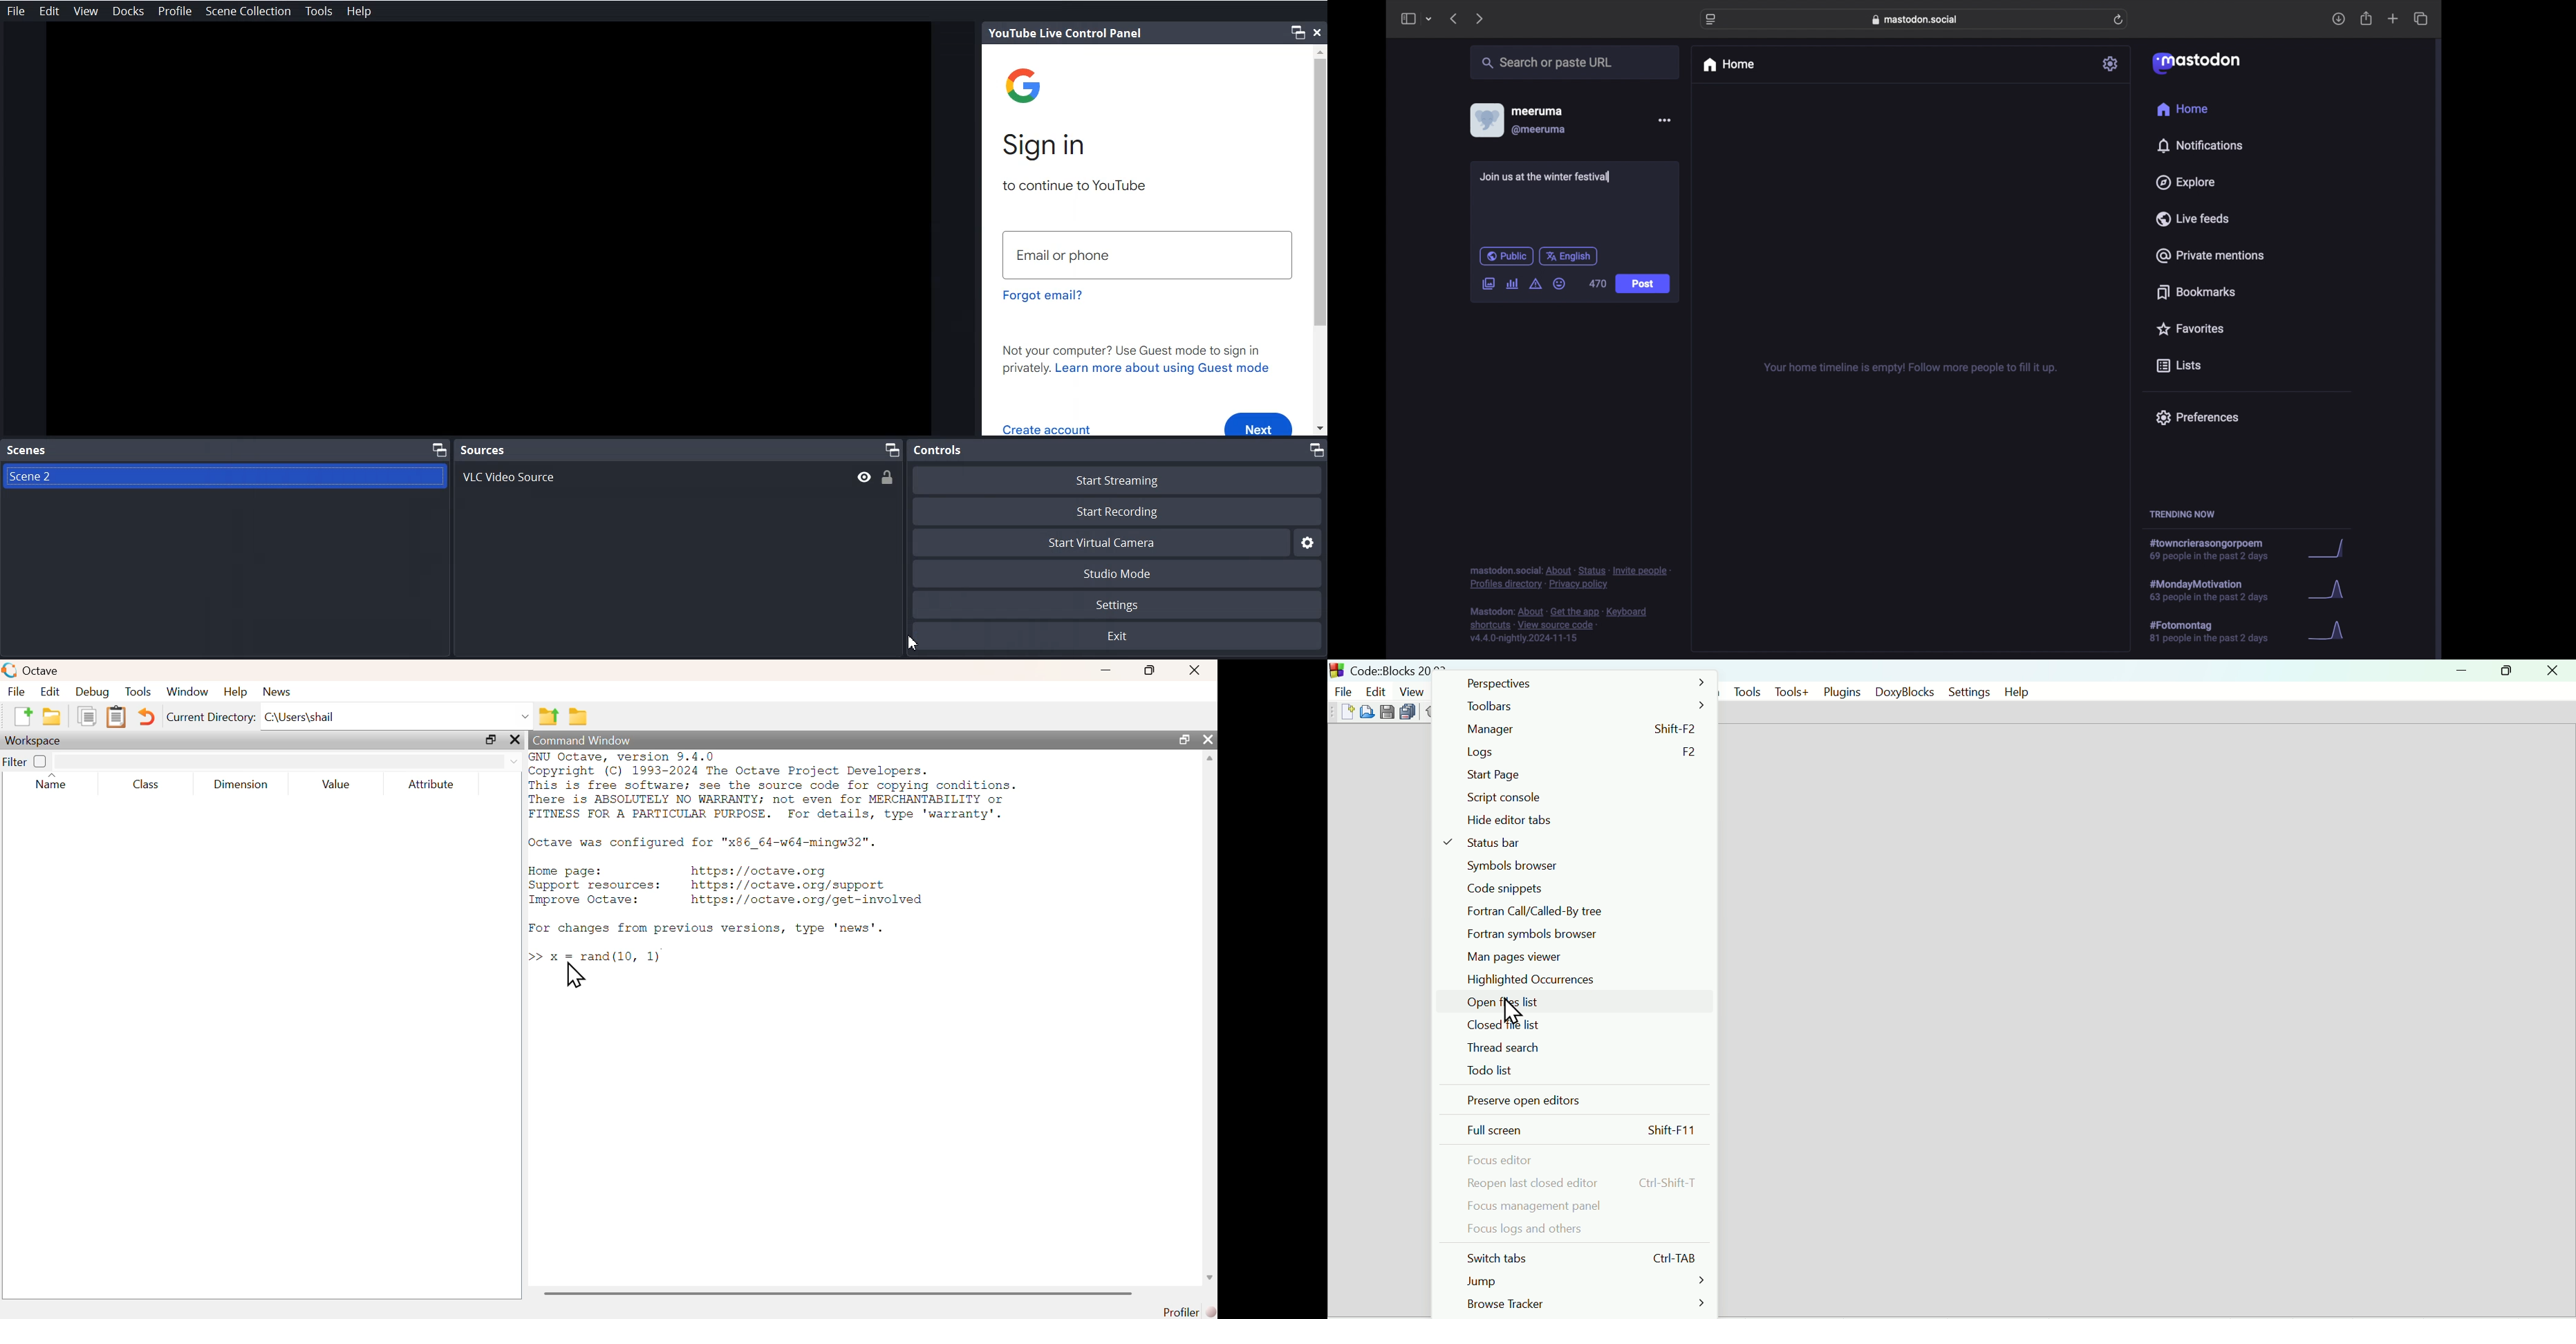 The height and width of the screenshot is (1344, 2576). What do you see at coordinates (1299, 32) in the screenshot?
I see `maximize` at bounding box center [1299, 32].